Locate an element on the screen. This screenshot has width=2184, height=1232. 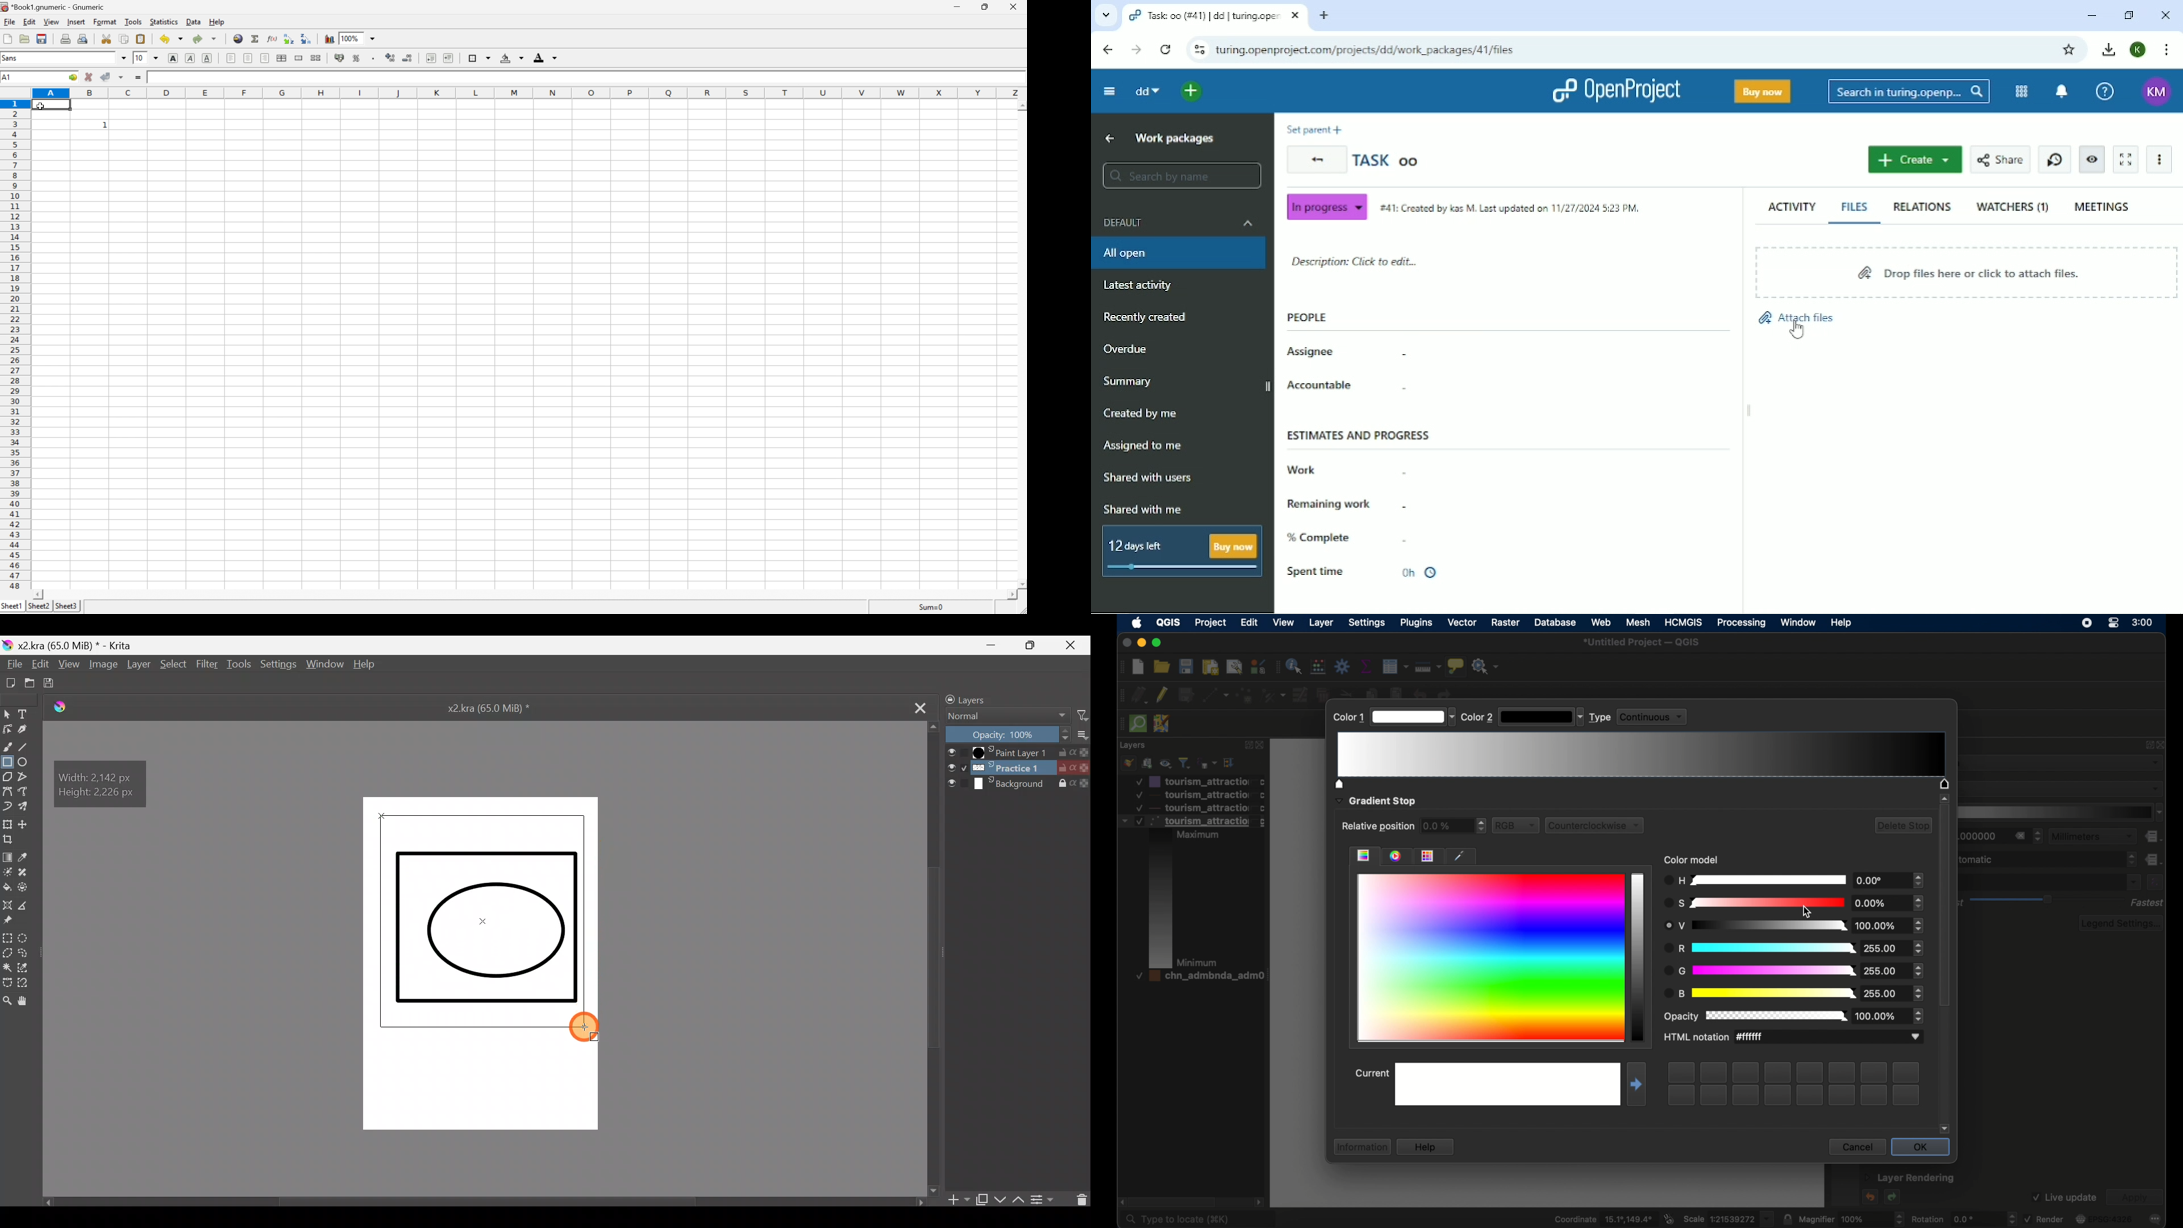
QGIS is located at coordinates (1168, 623).